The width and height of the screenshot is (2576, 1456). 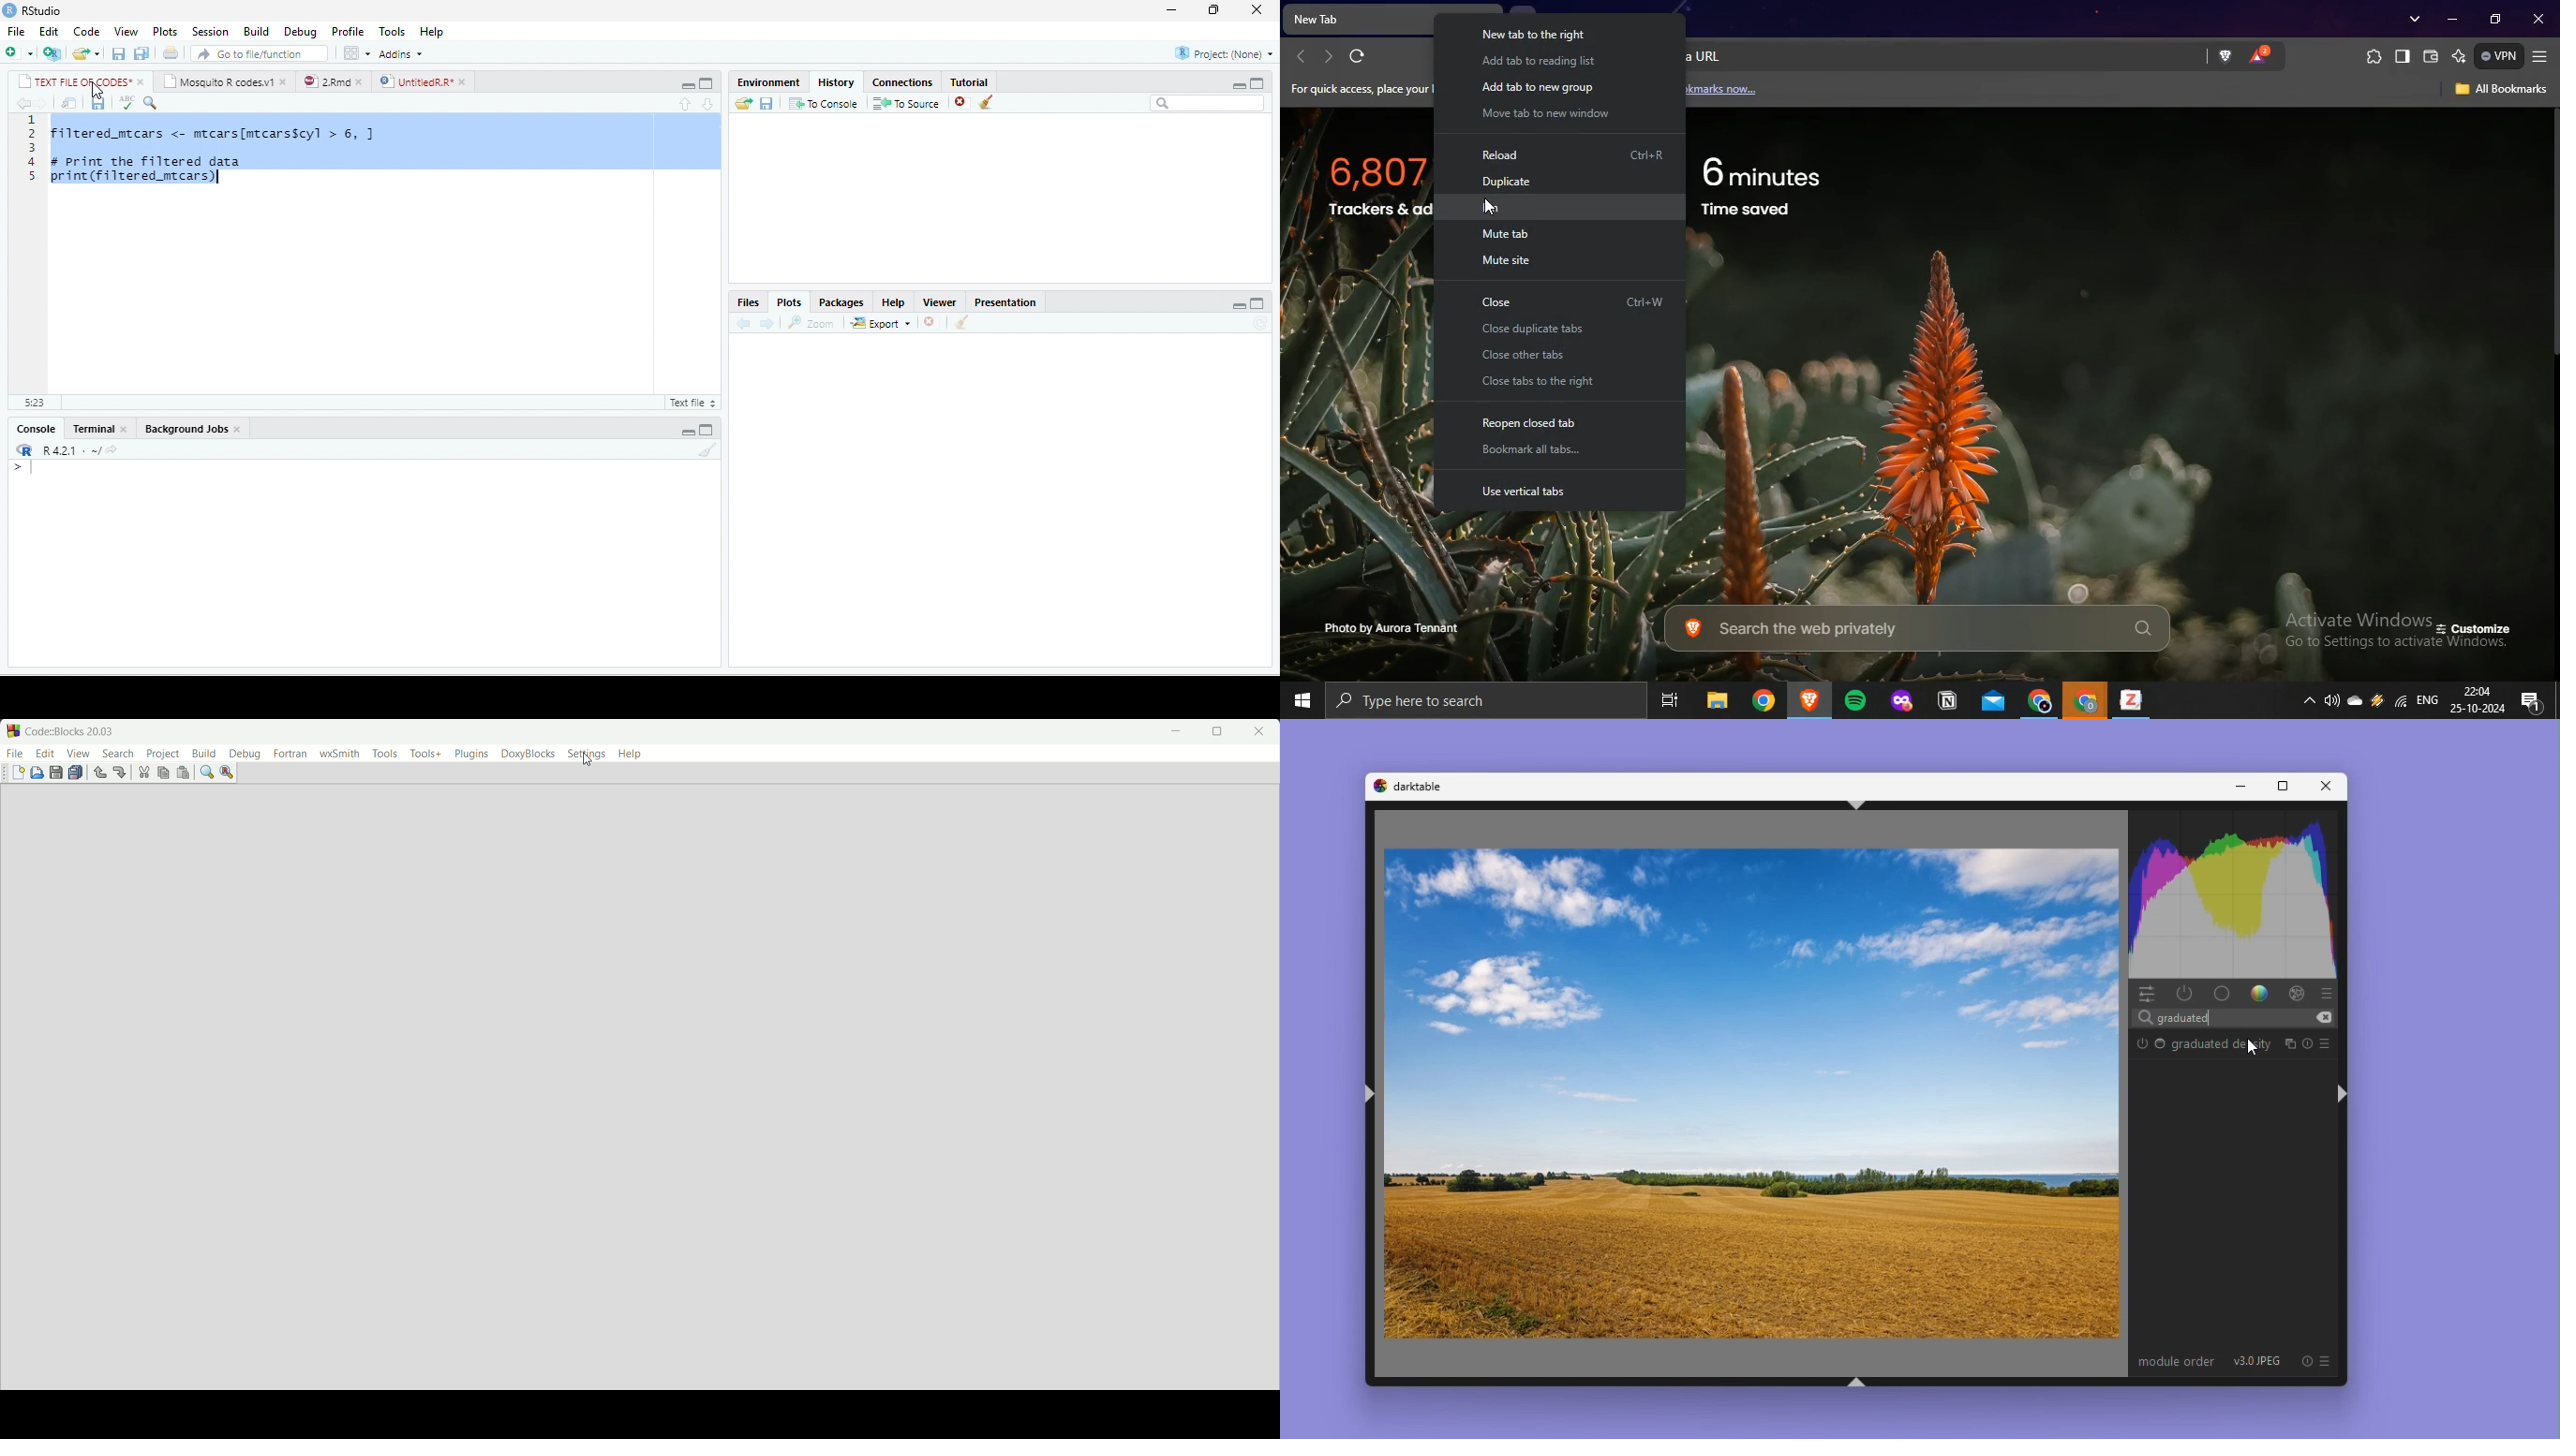 What do you see at coordinates (1225, 53) in the screenshot?
I see `Project(None)` at bounding box center [1225, 53].